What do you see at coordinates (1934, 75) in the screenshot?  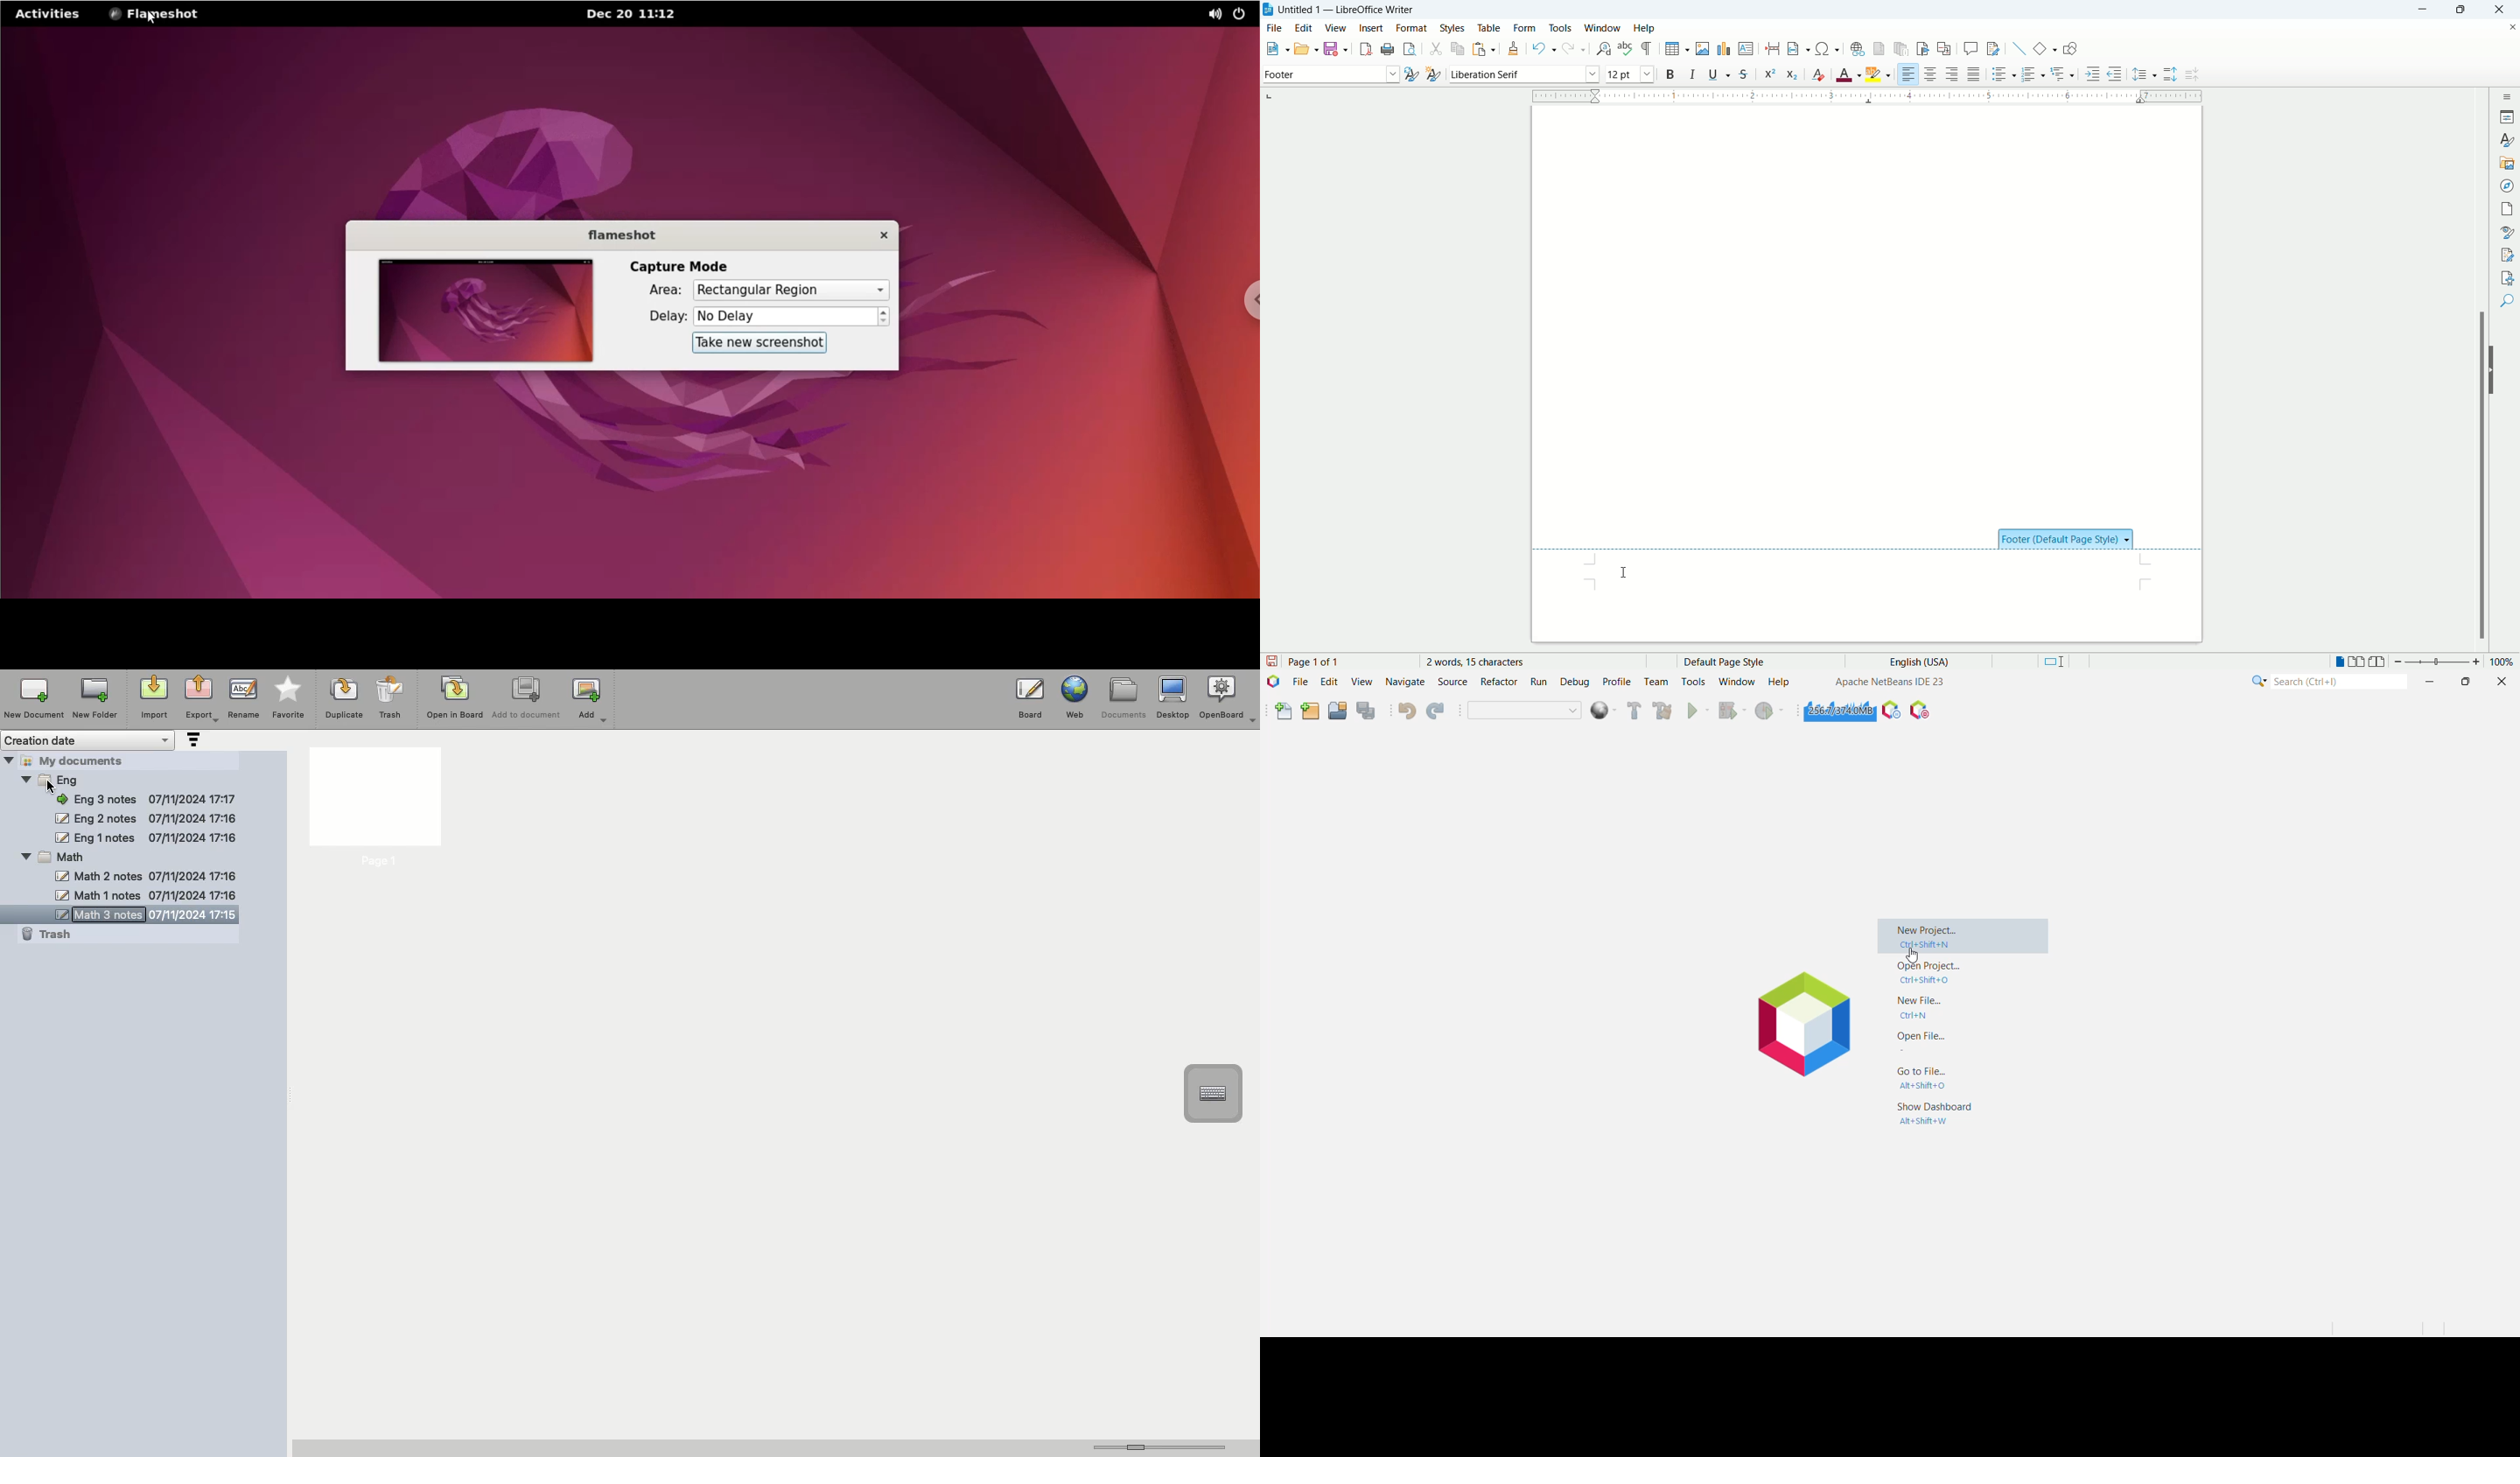 I see `align center` at bounding box center [1934, 75].